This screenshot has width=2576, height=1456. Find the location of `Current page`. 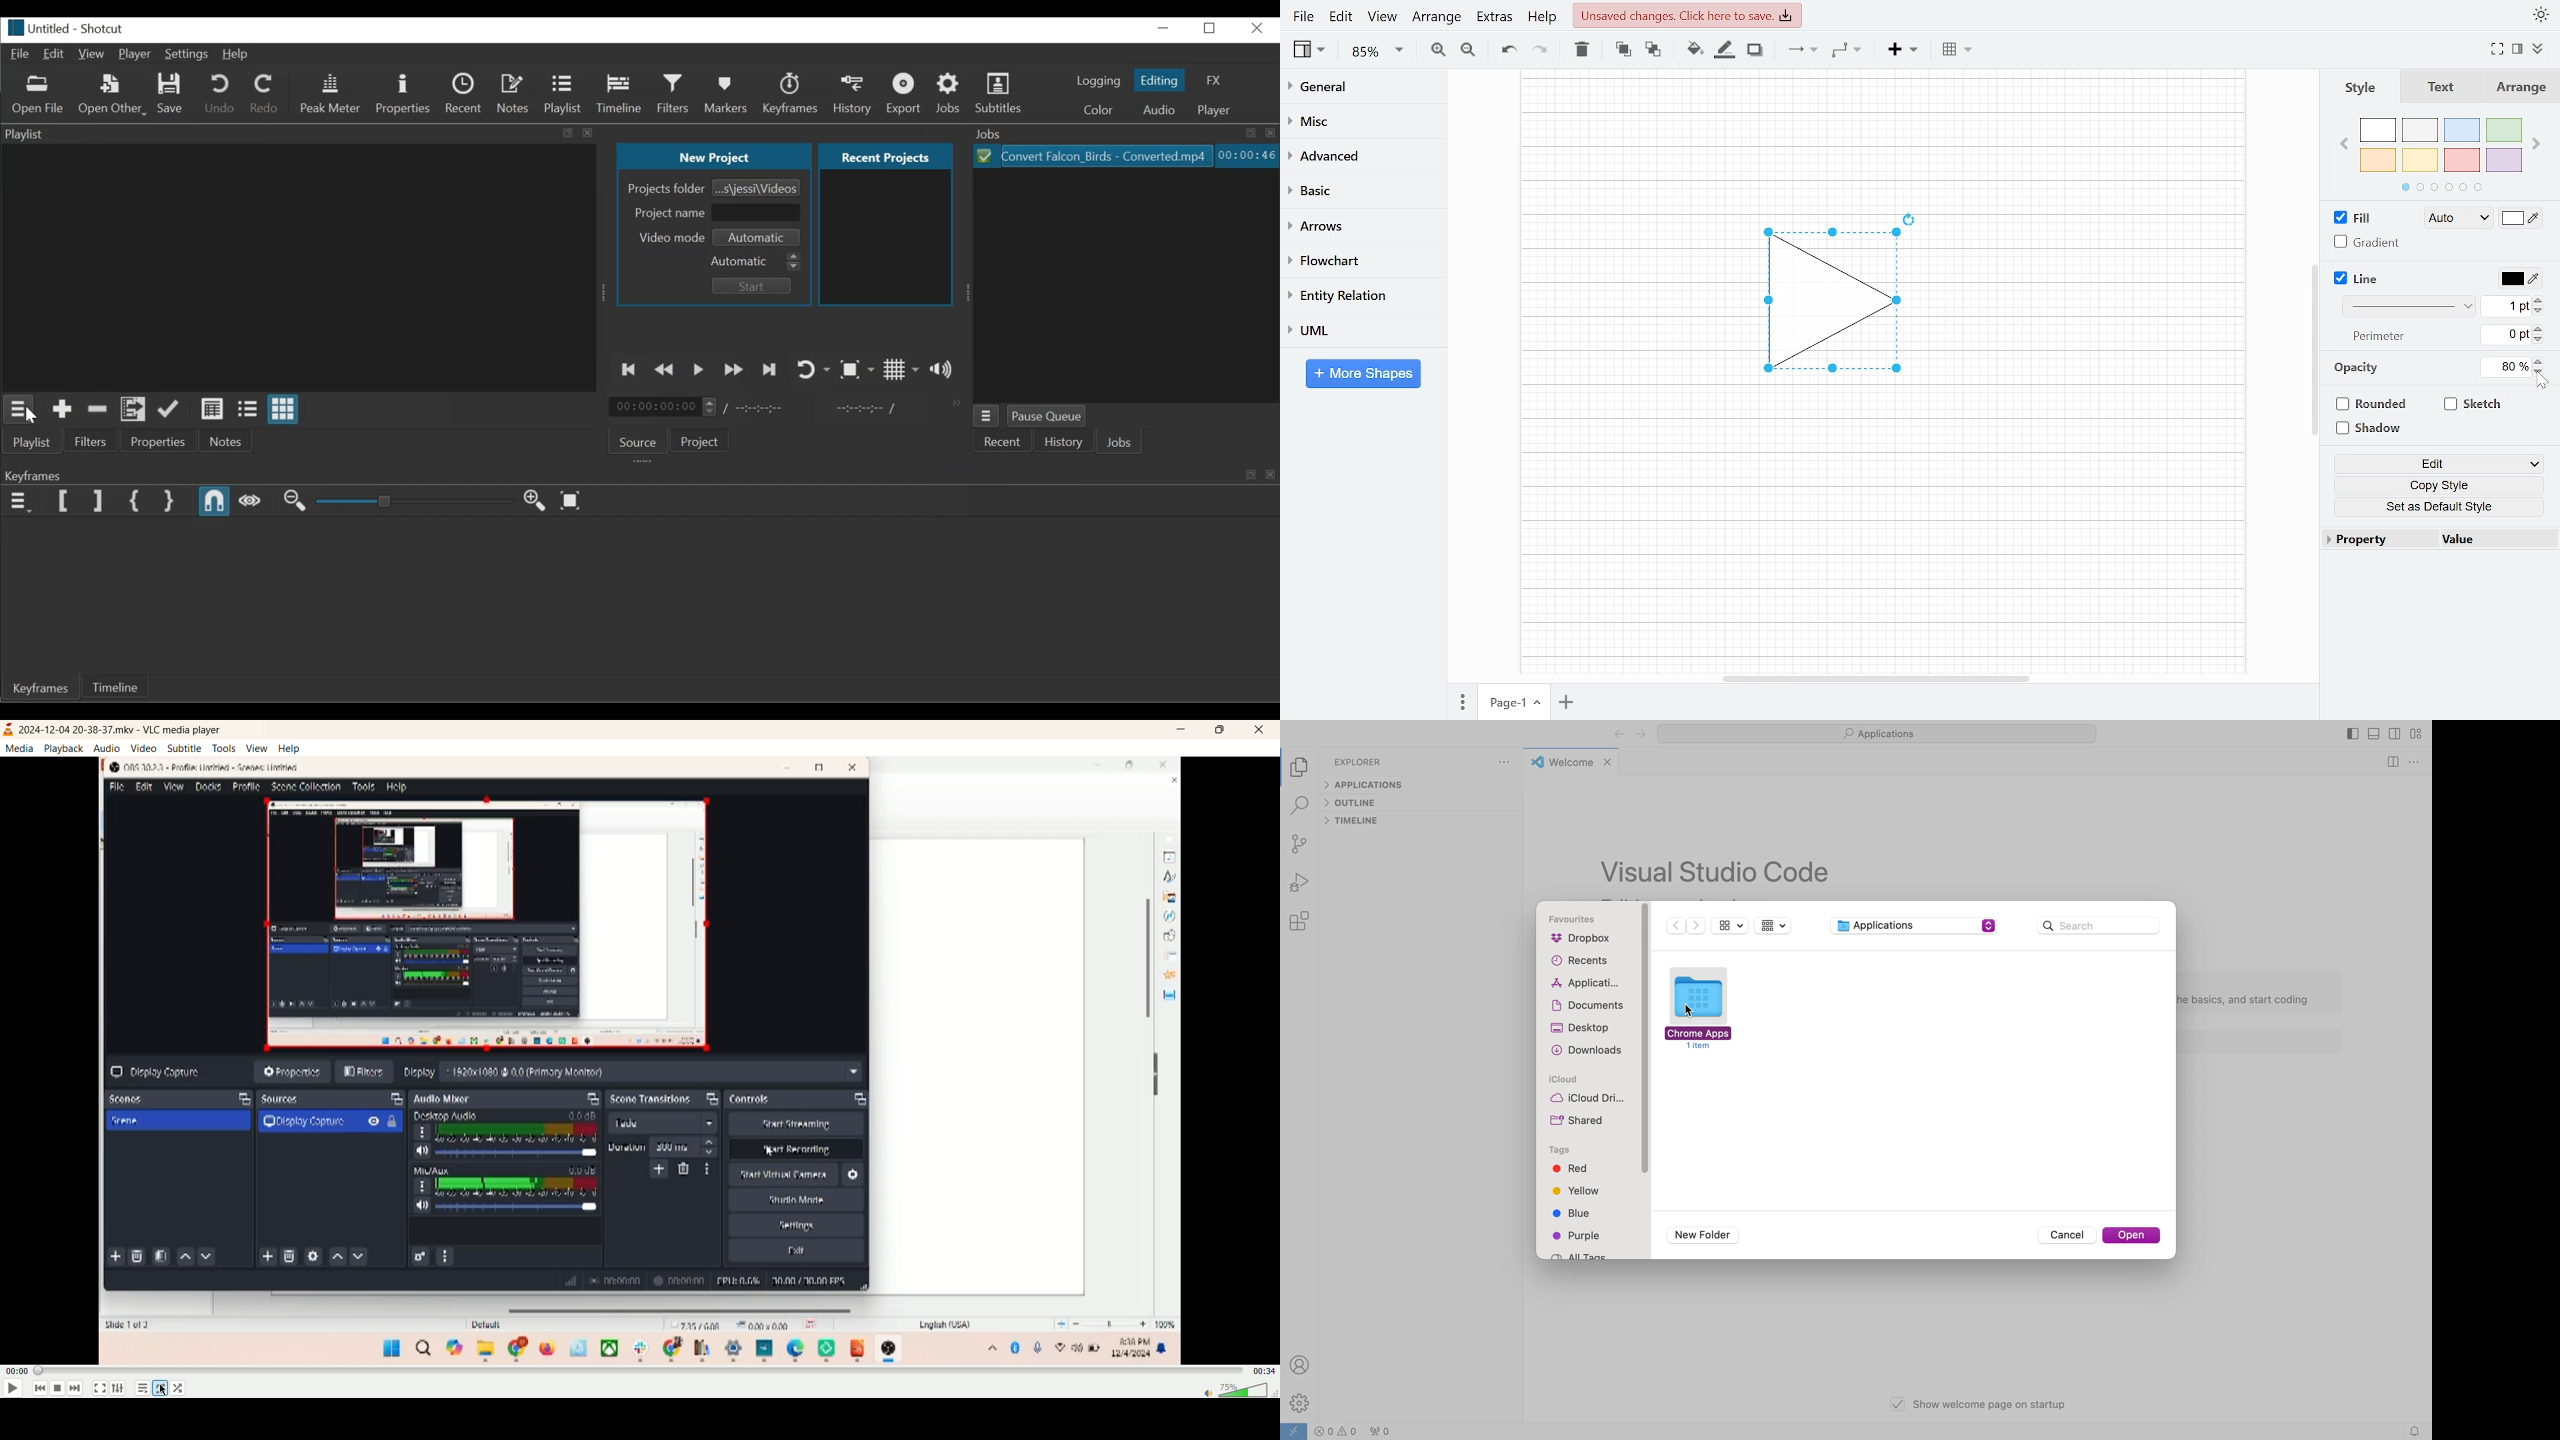

Current page is located at coordinates (1503, 703).